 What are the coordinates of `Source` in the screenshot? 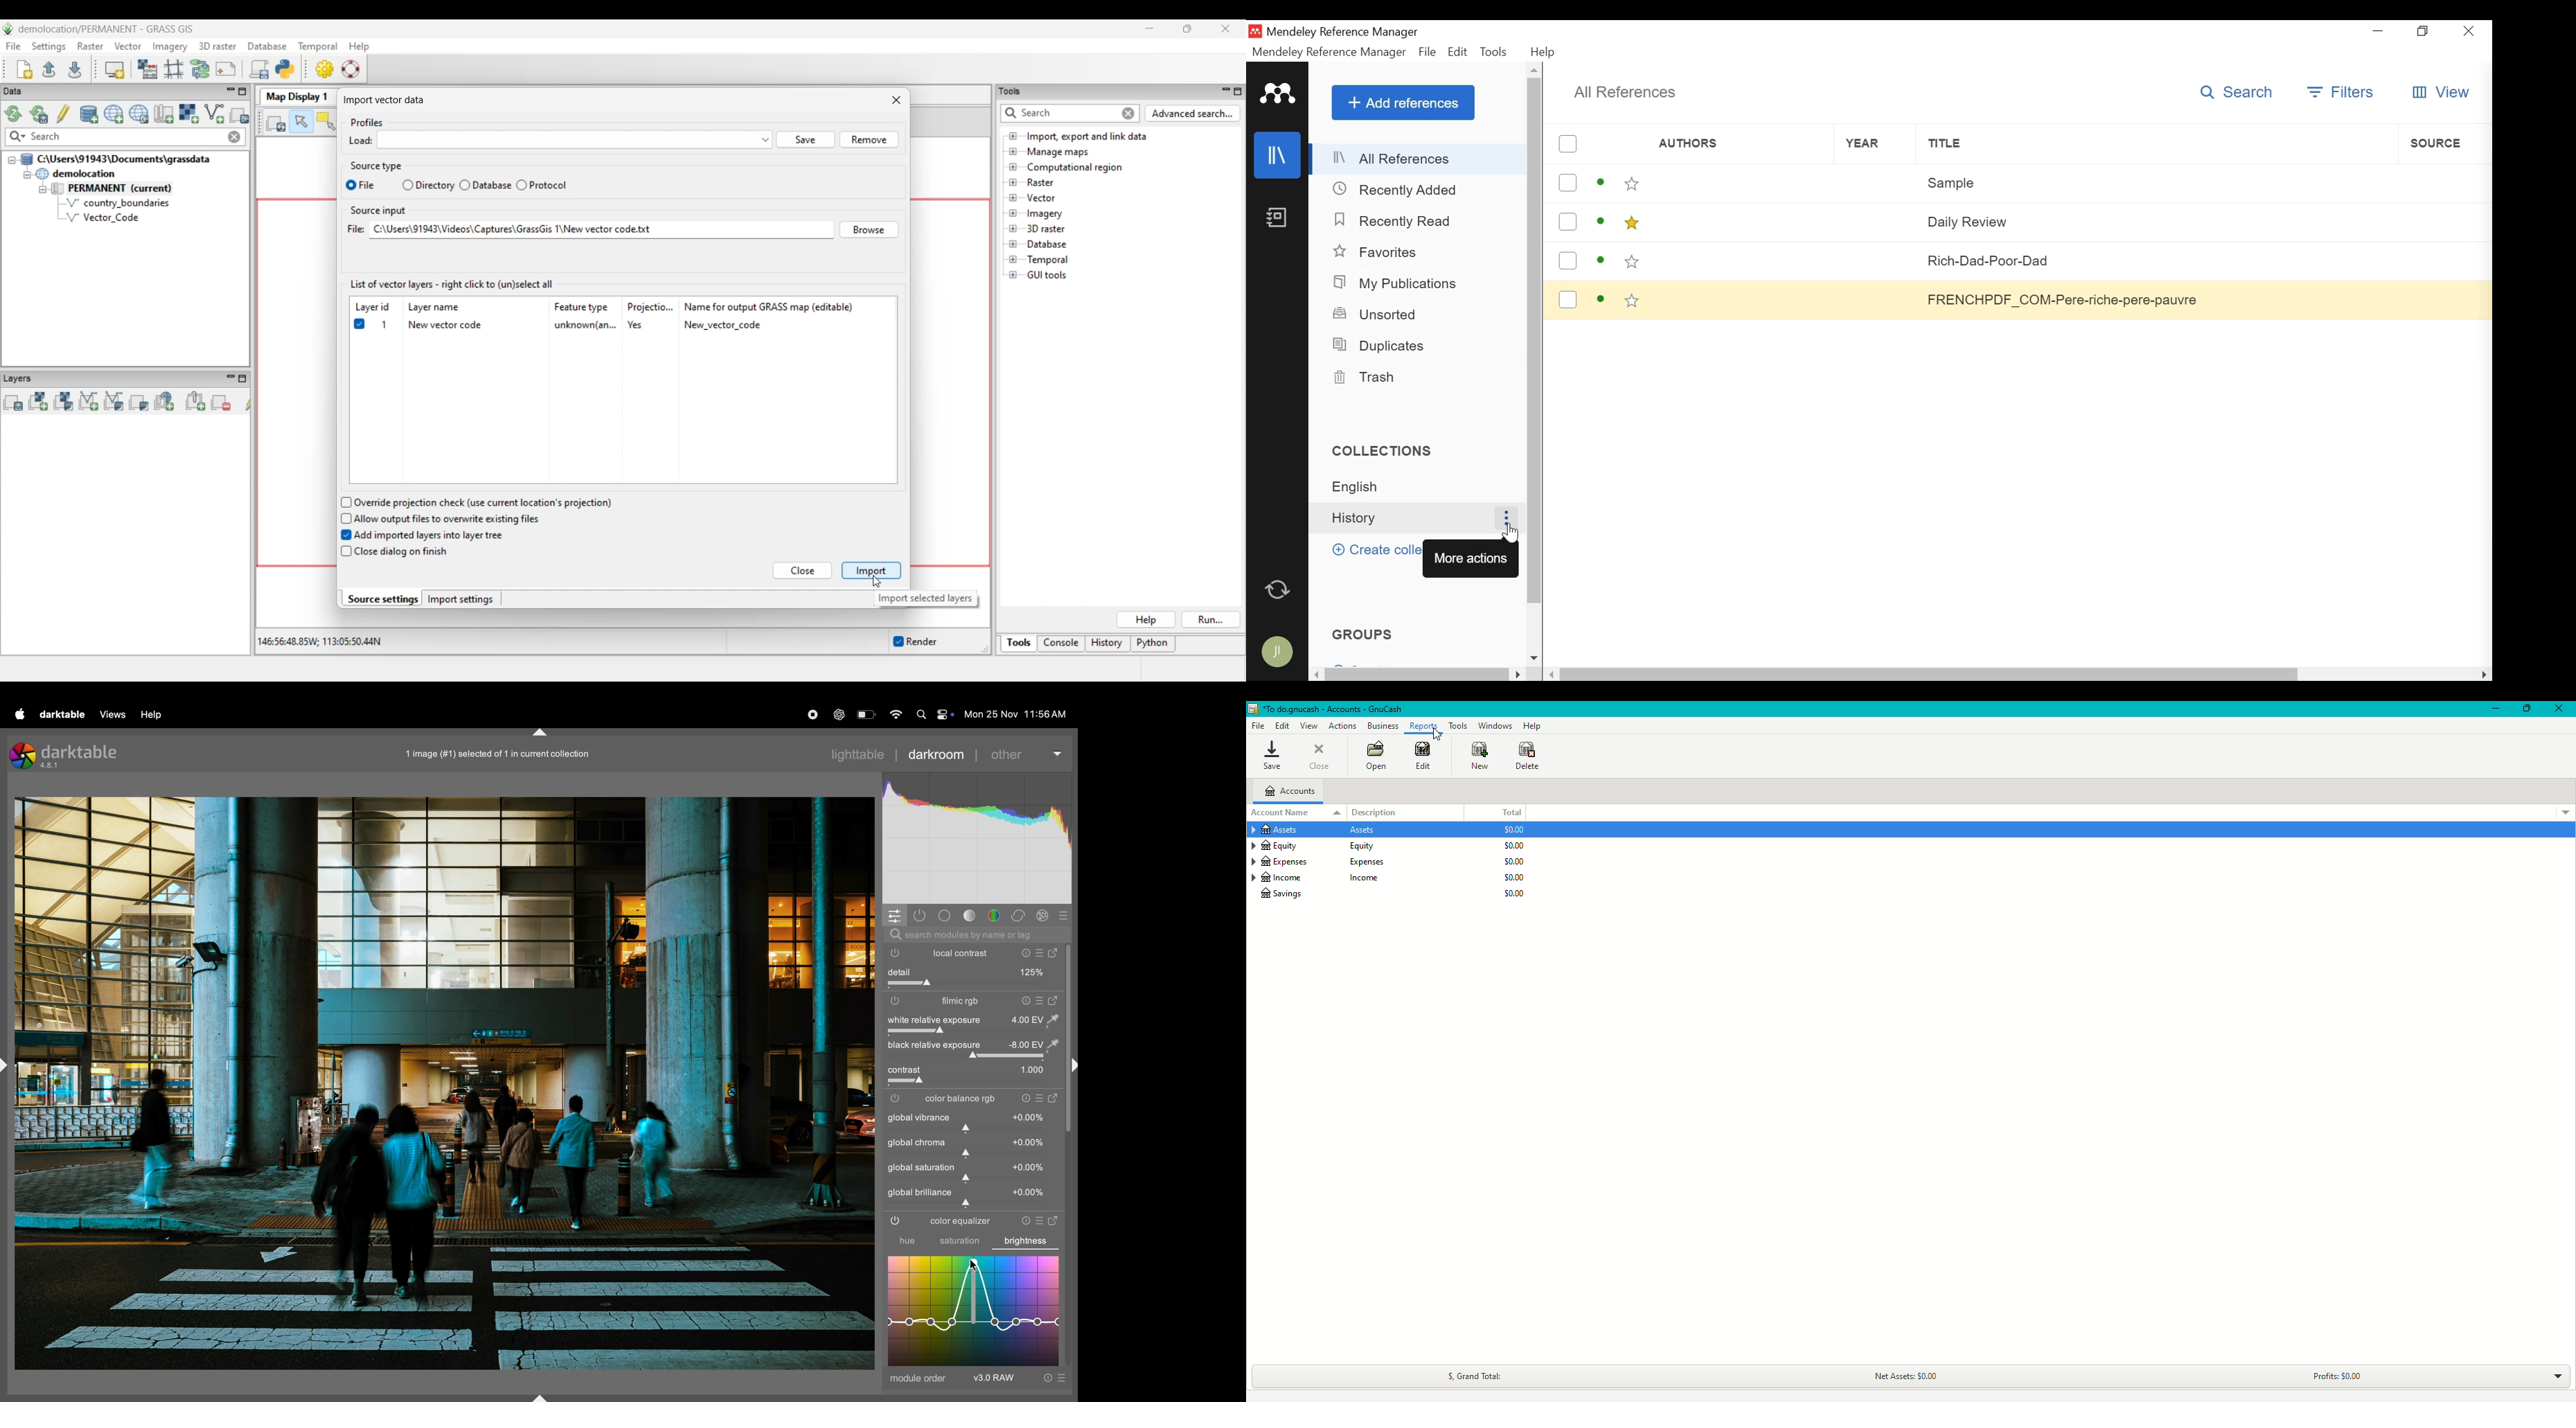 It's located at (2444, 143).